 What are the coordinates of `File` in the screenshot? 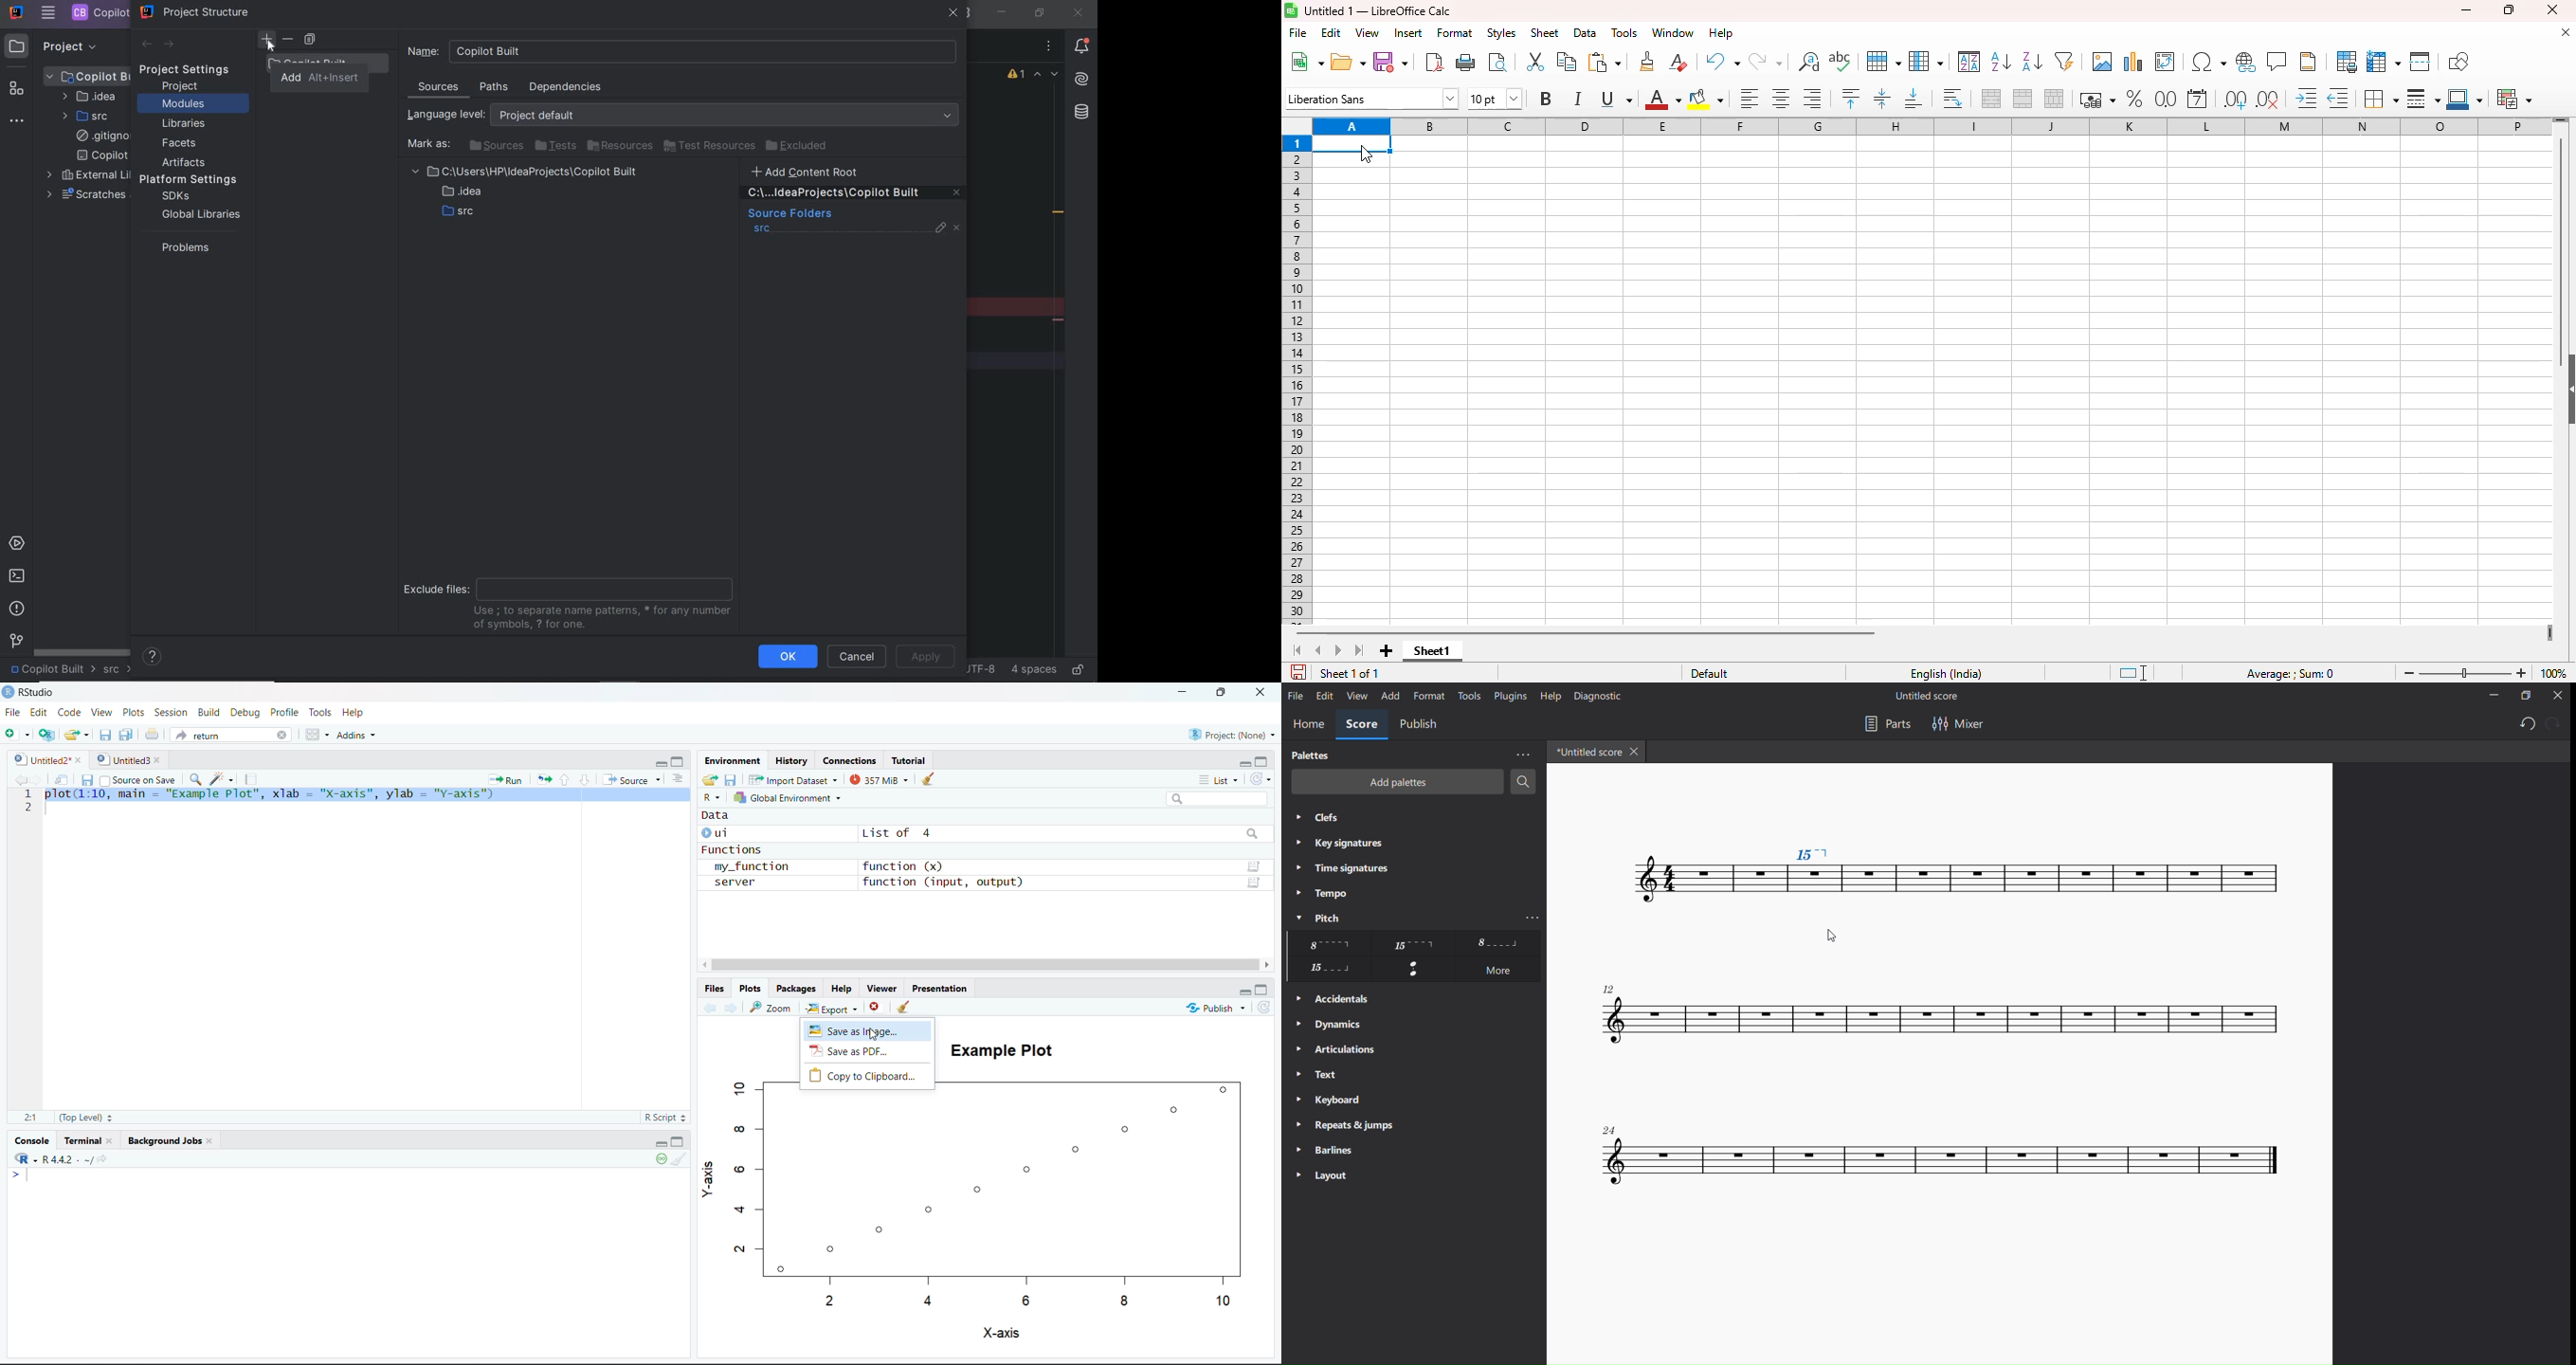 It's located at (14, 711).